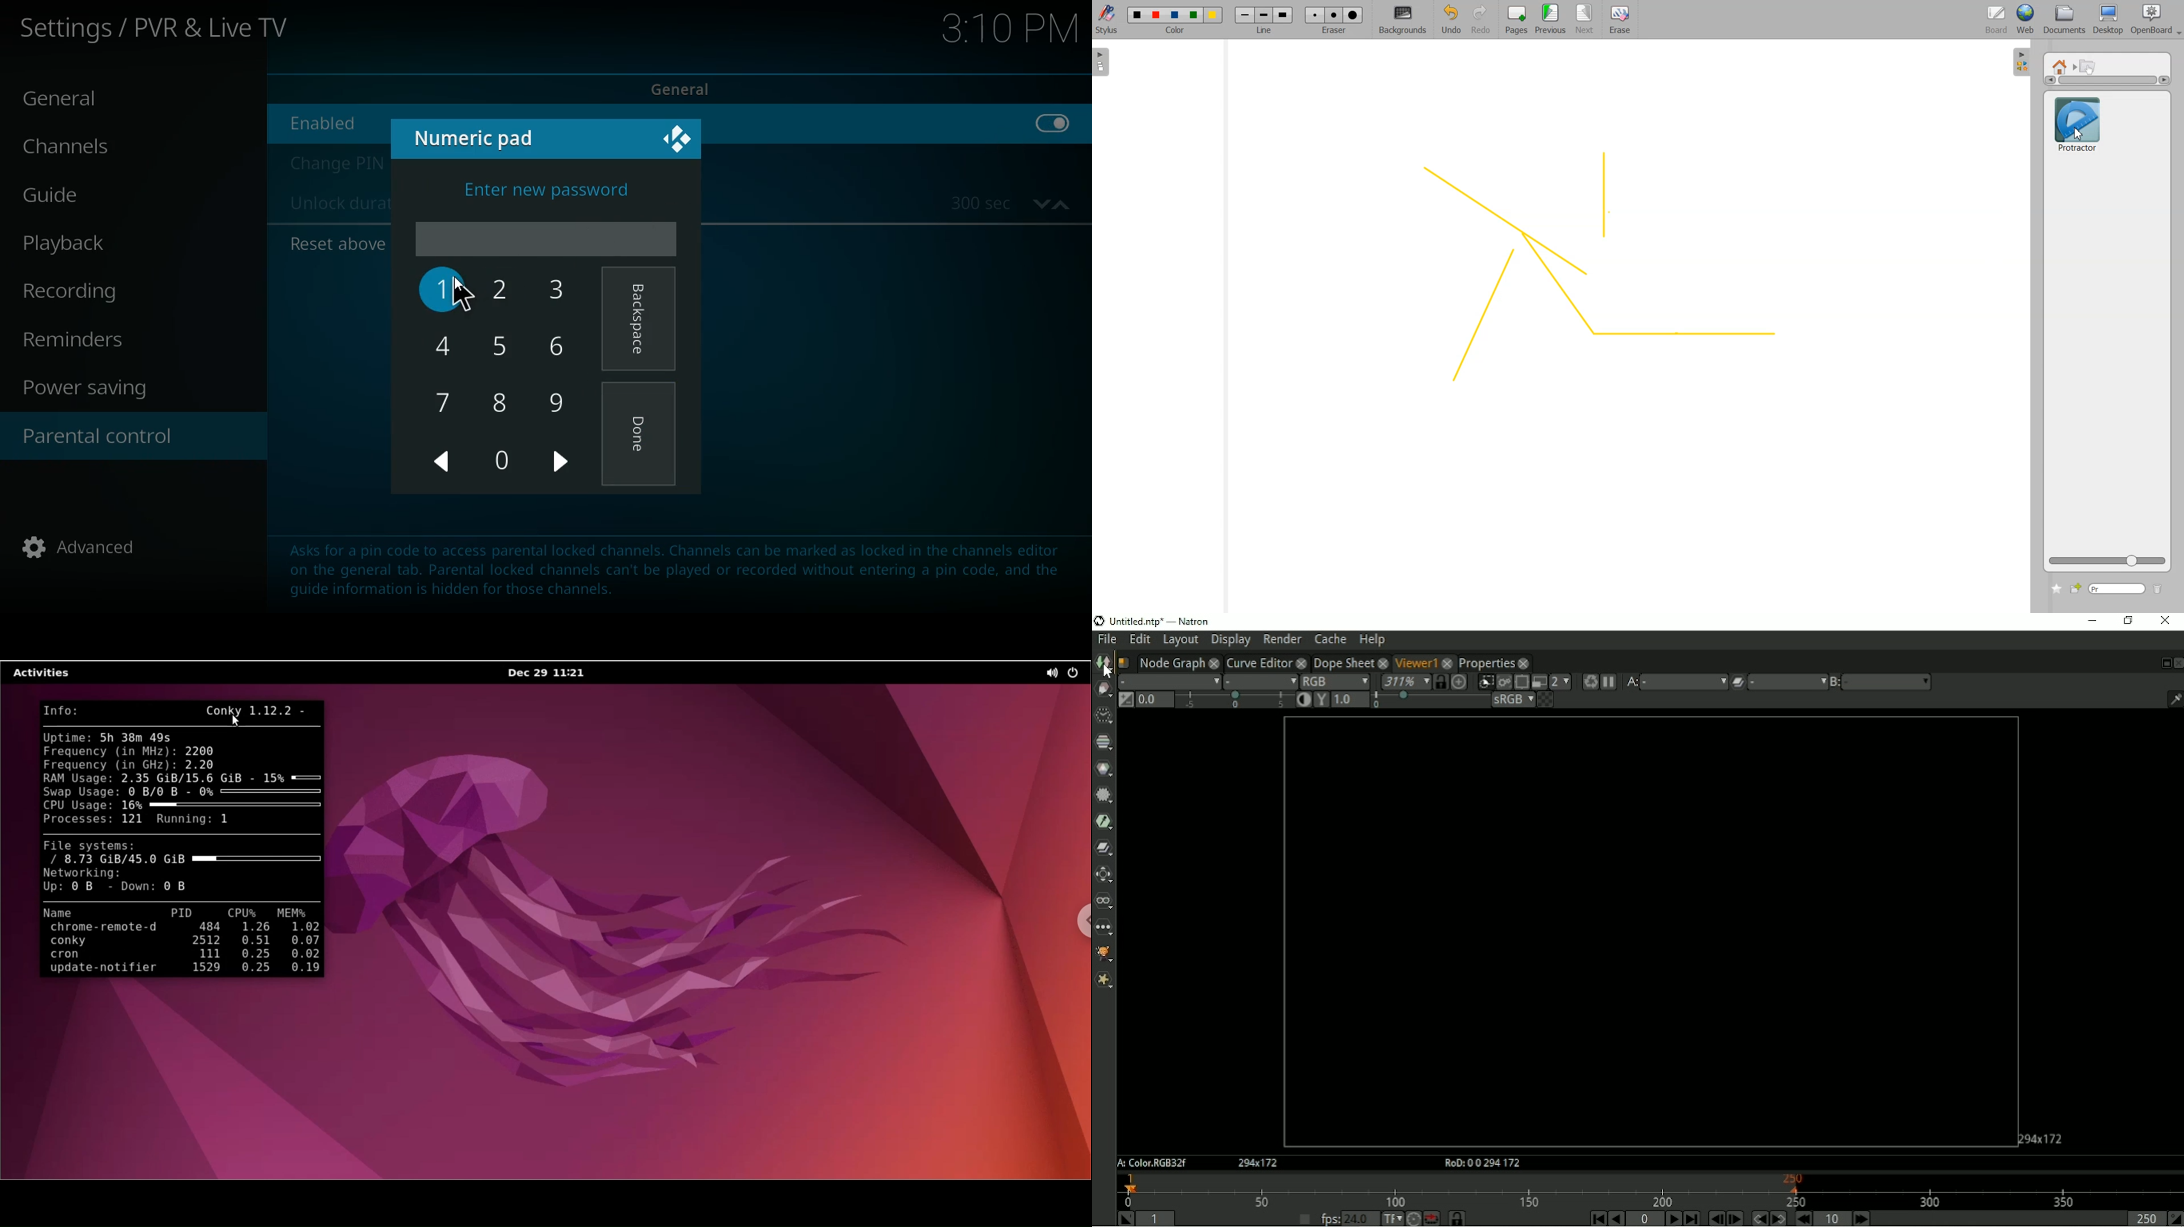 This screenshot has width=2184, height=1232. I want to click on cursor, so click(464, 297).